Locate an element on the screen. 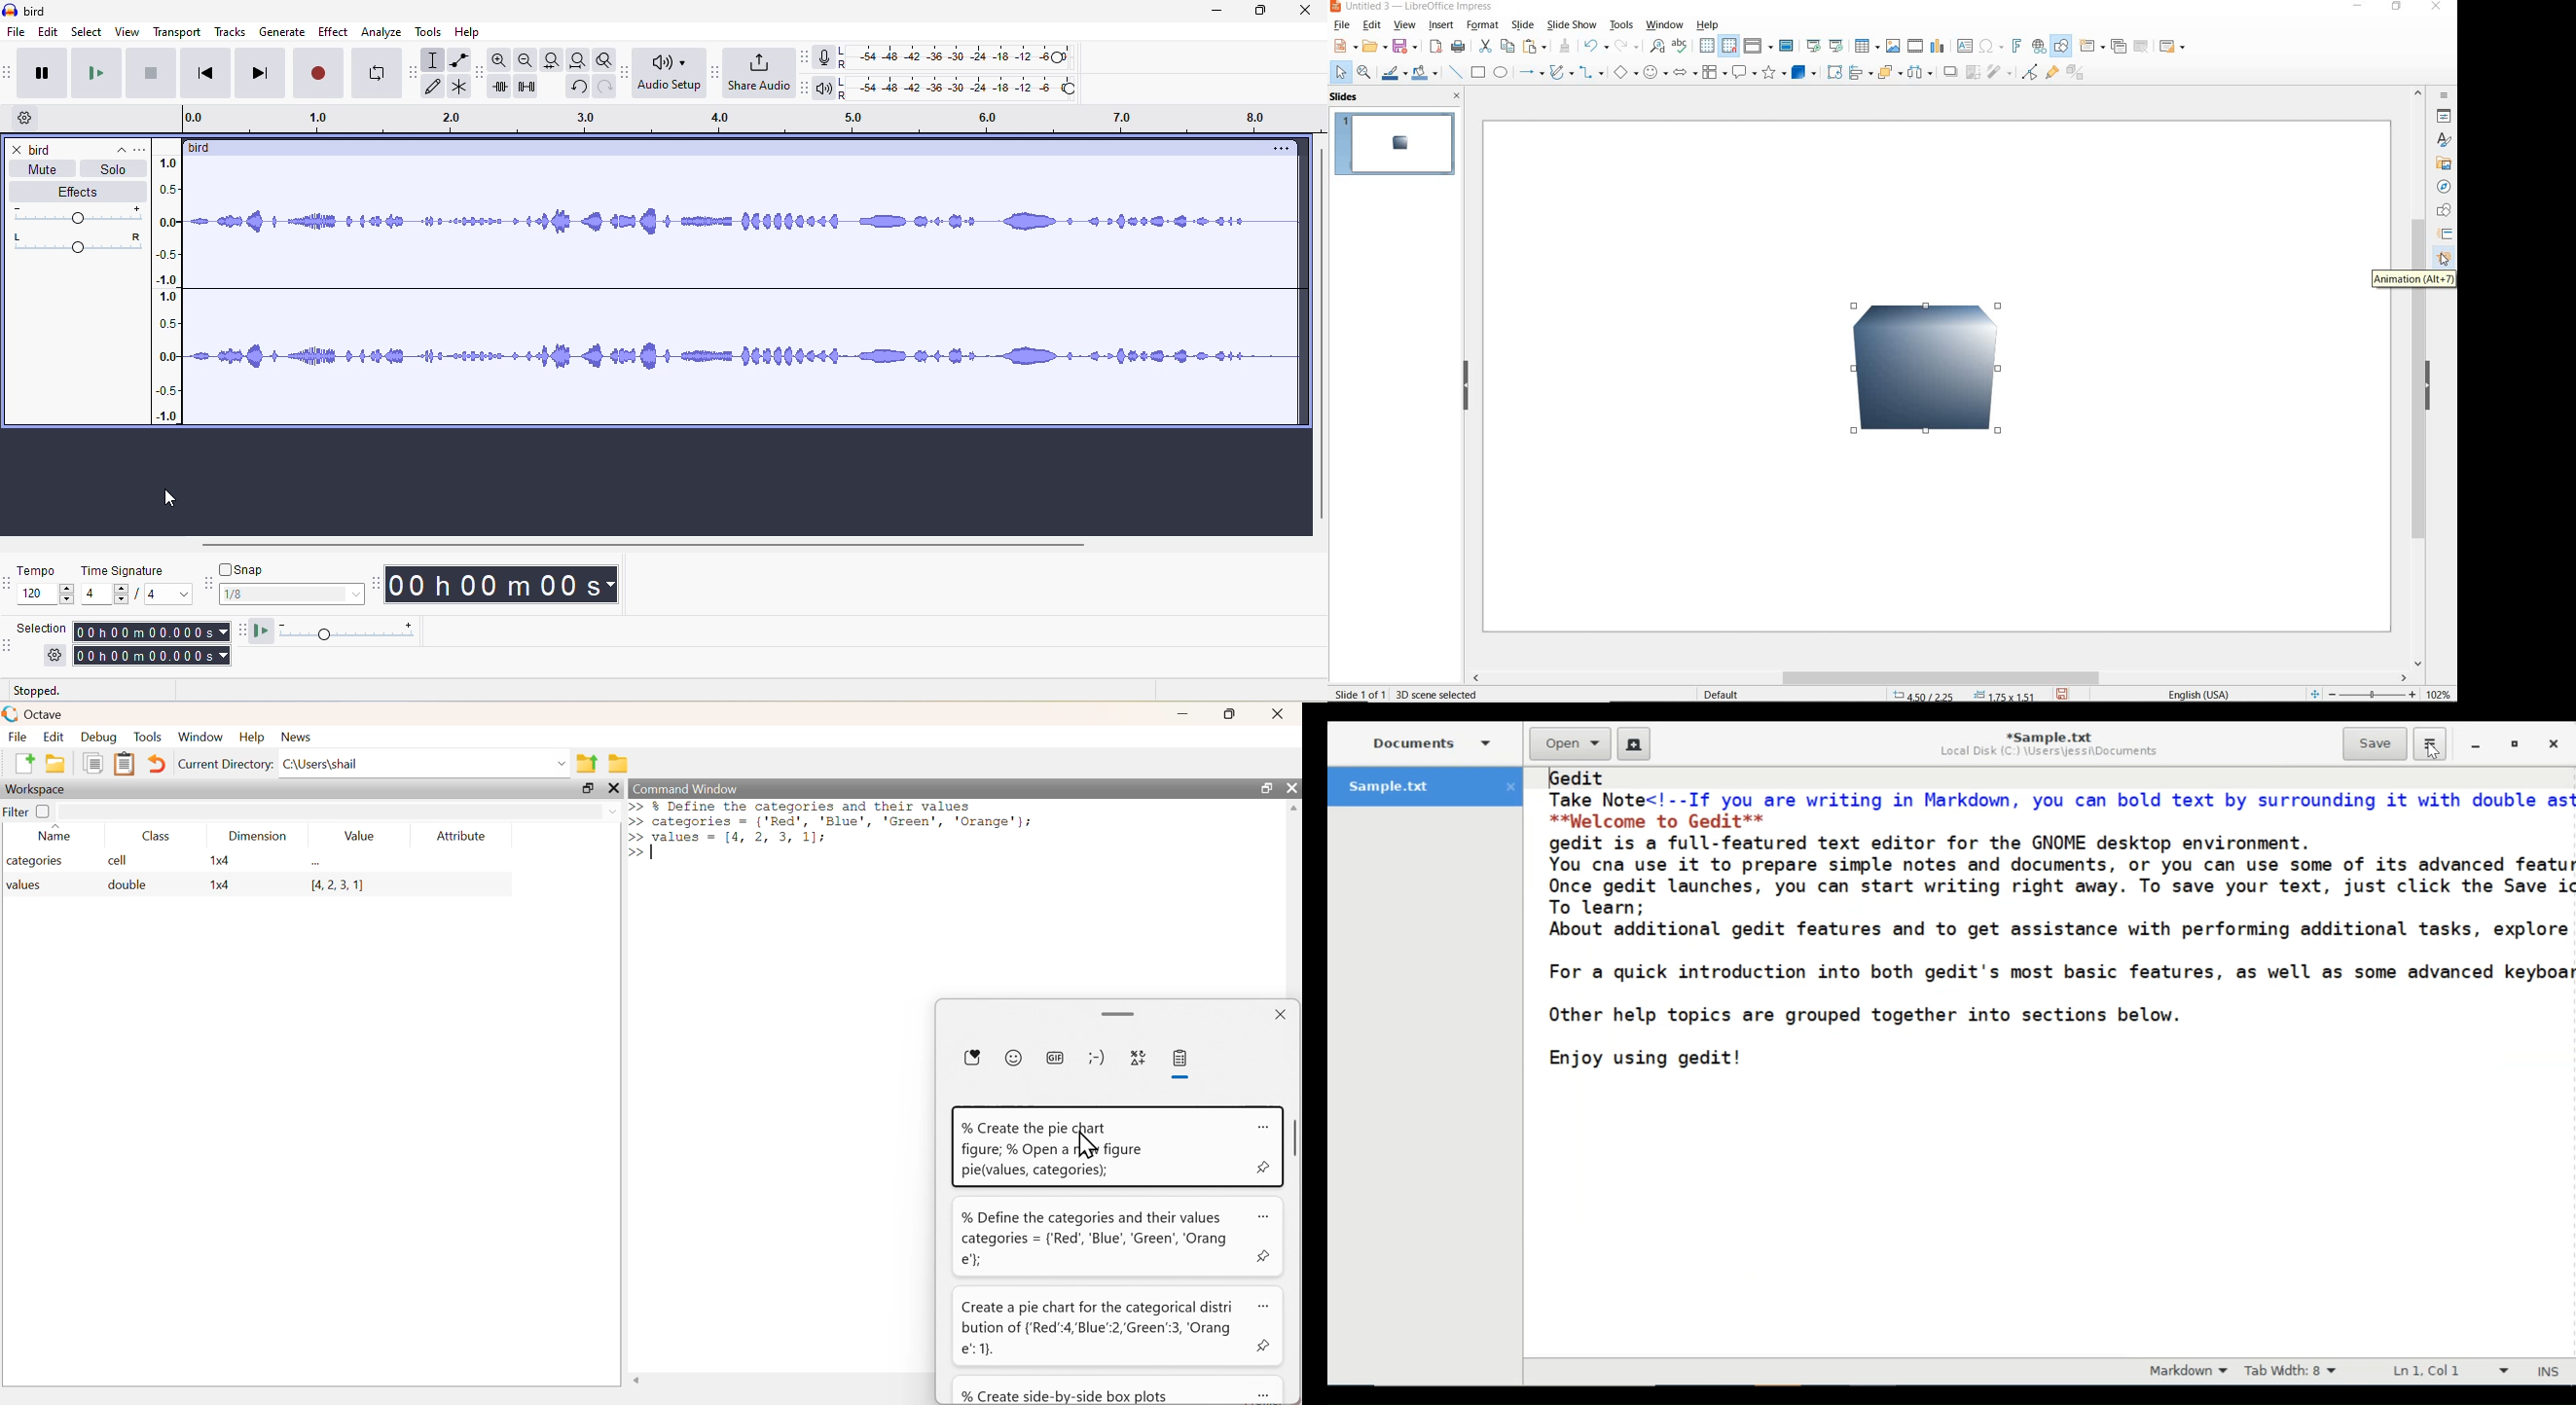 The width and height of the screenshot is (2576, 1428). playback level is located at coordinates (964, 90).